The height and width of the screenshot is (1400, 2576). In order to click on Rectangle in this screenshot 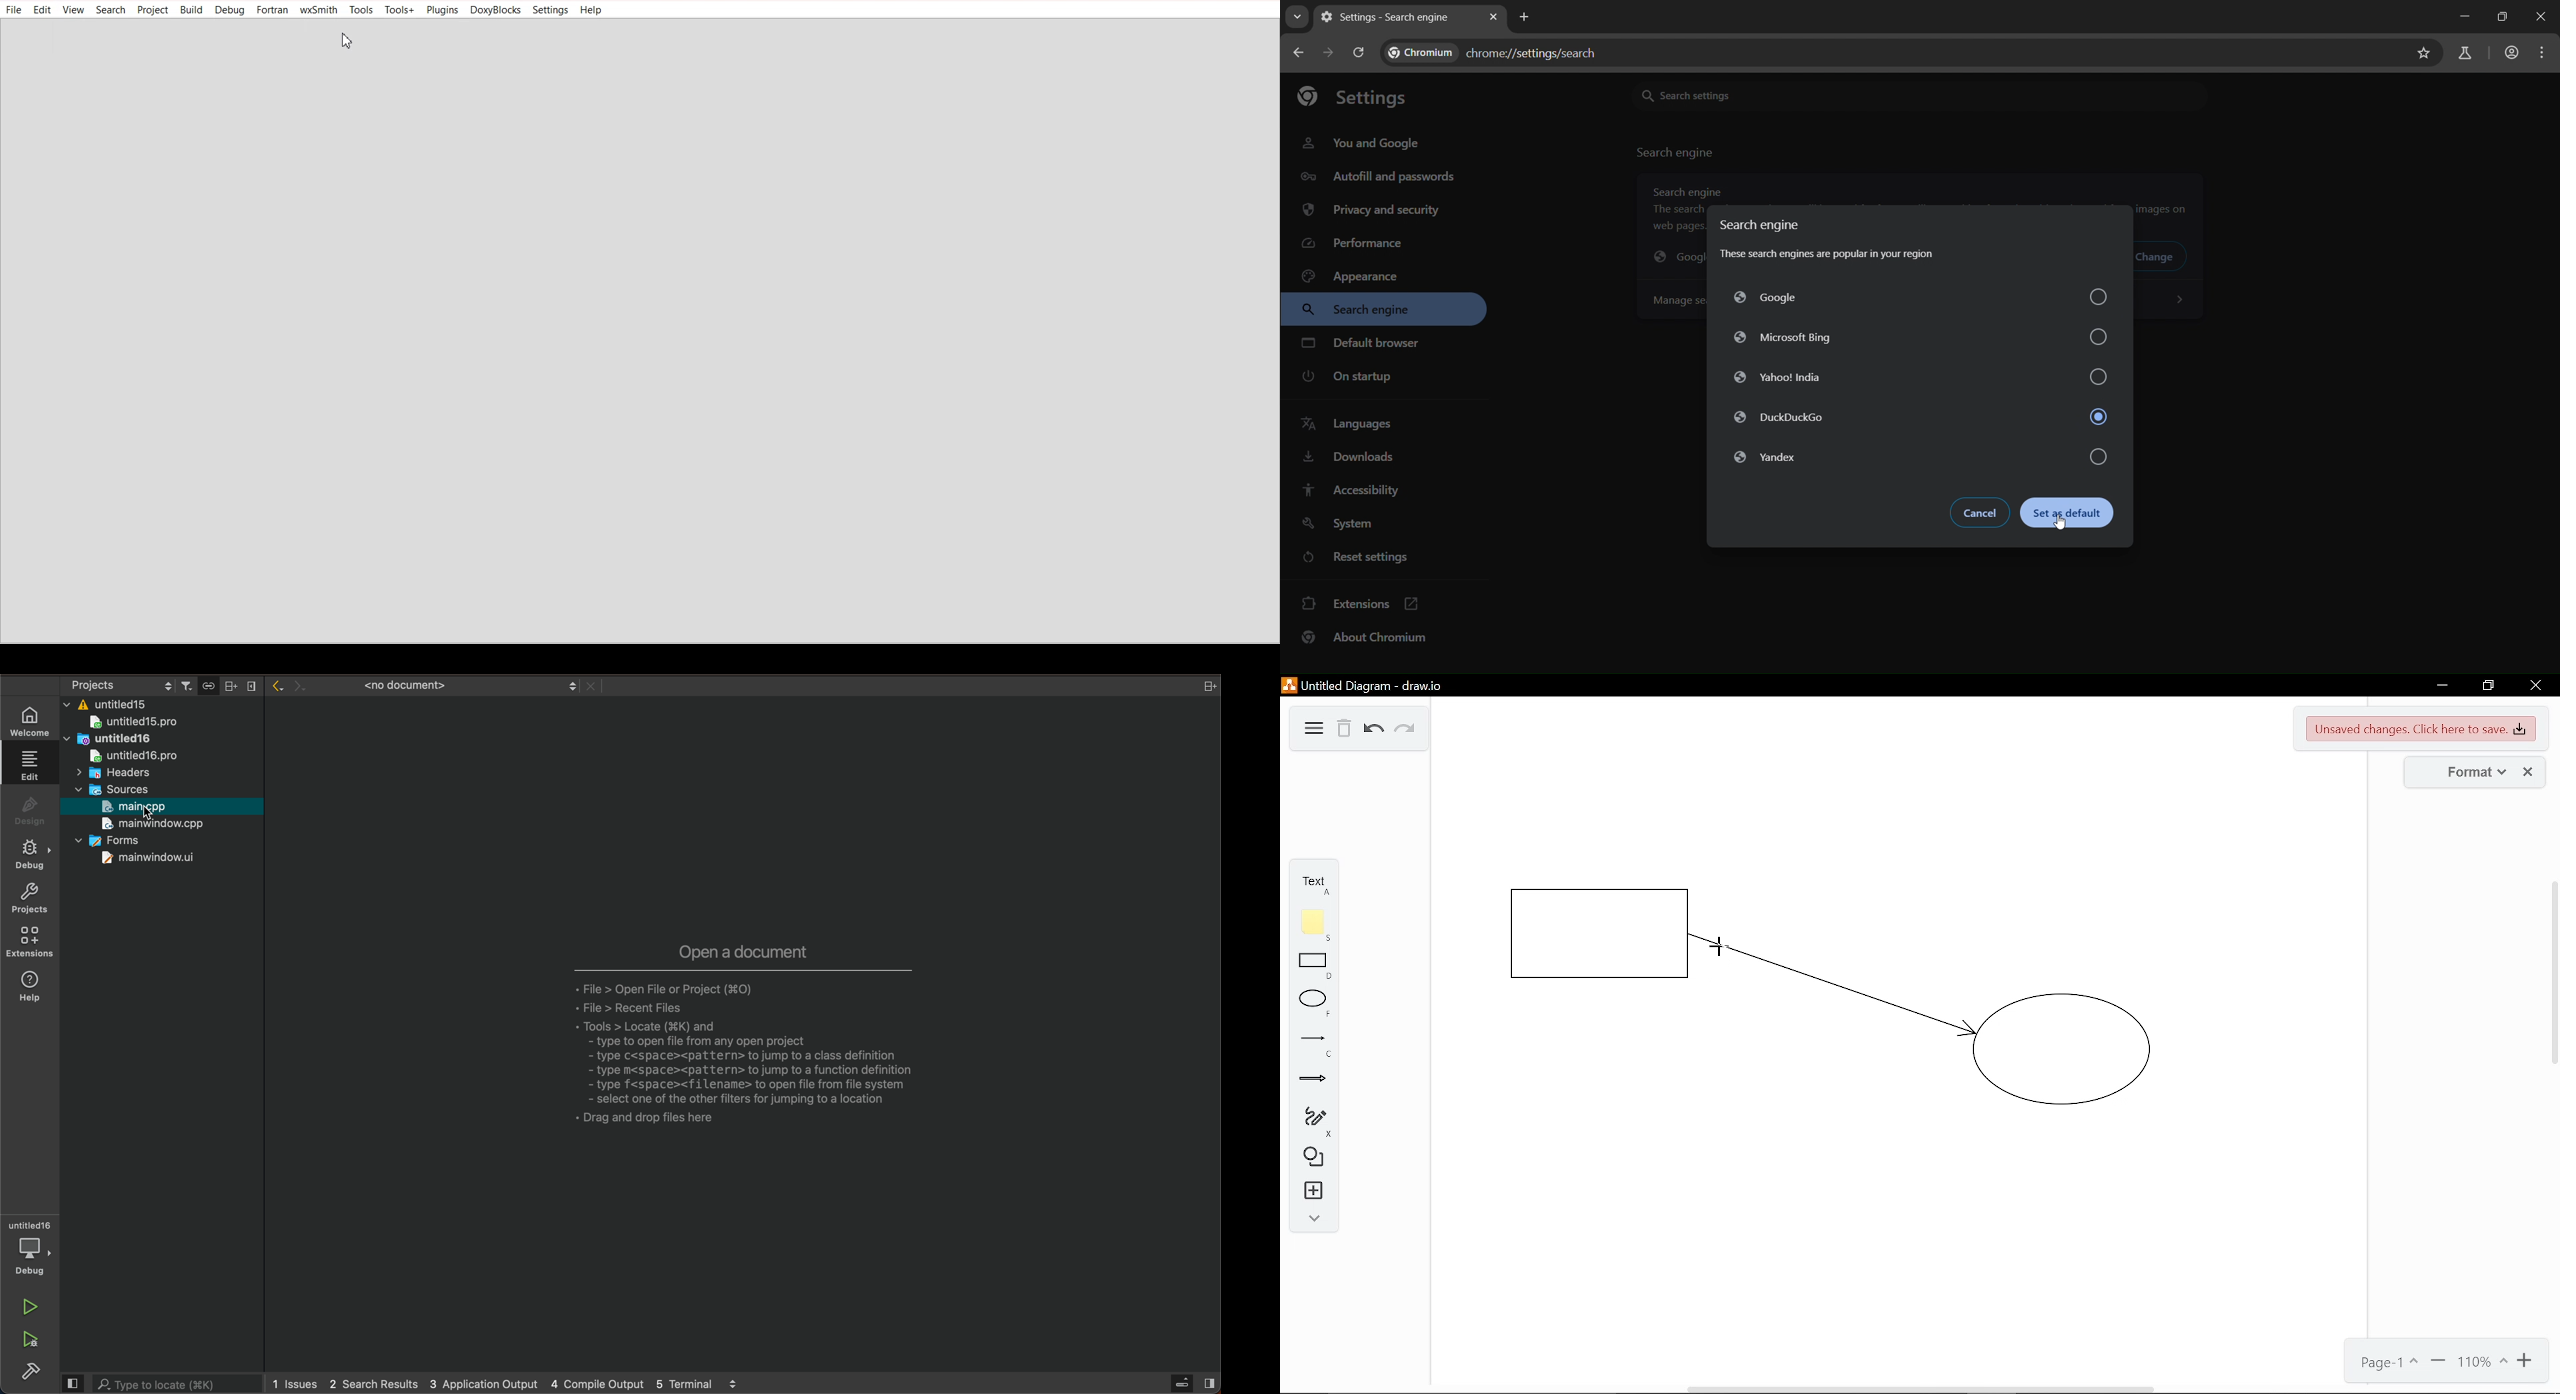, I will do `click(1312, 966)`.